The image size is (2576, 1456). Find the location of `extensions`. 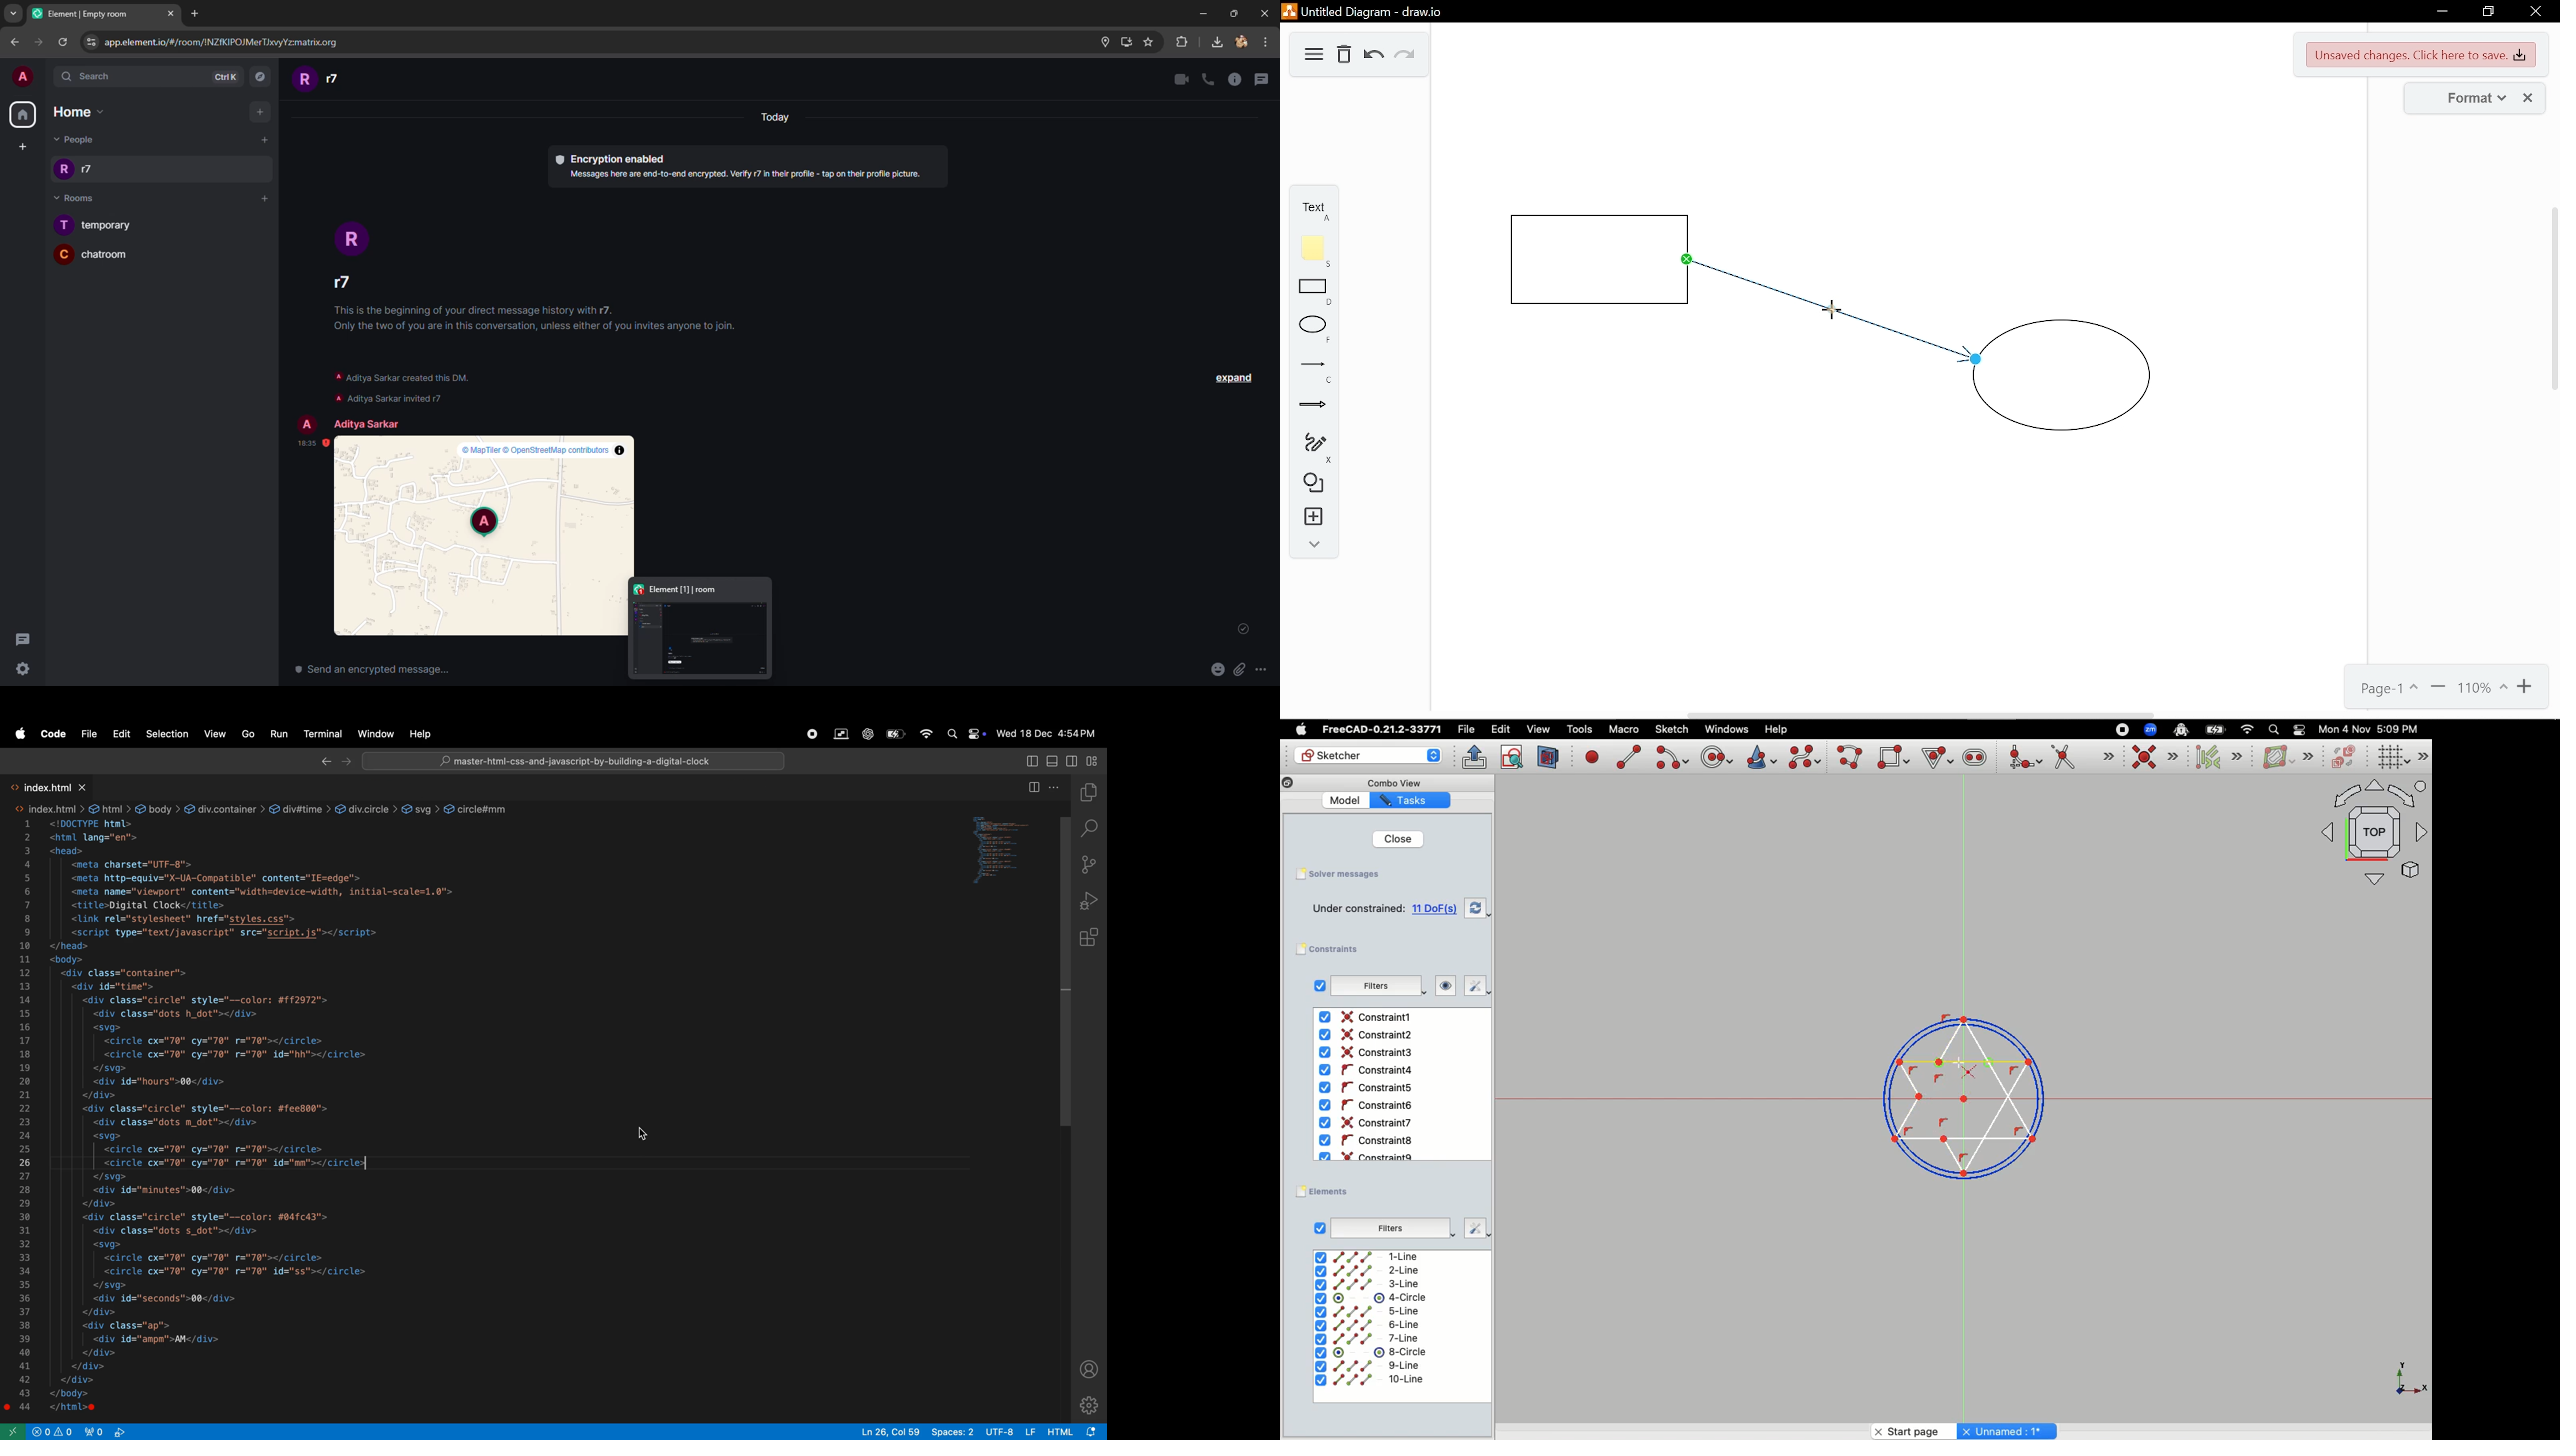

extensions is located at coordinates (1183, 43).